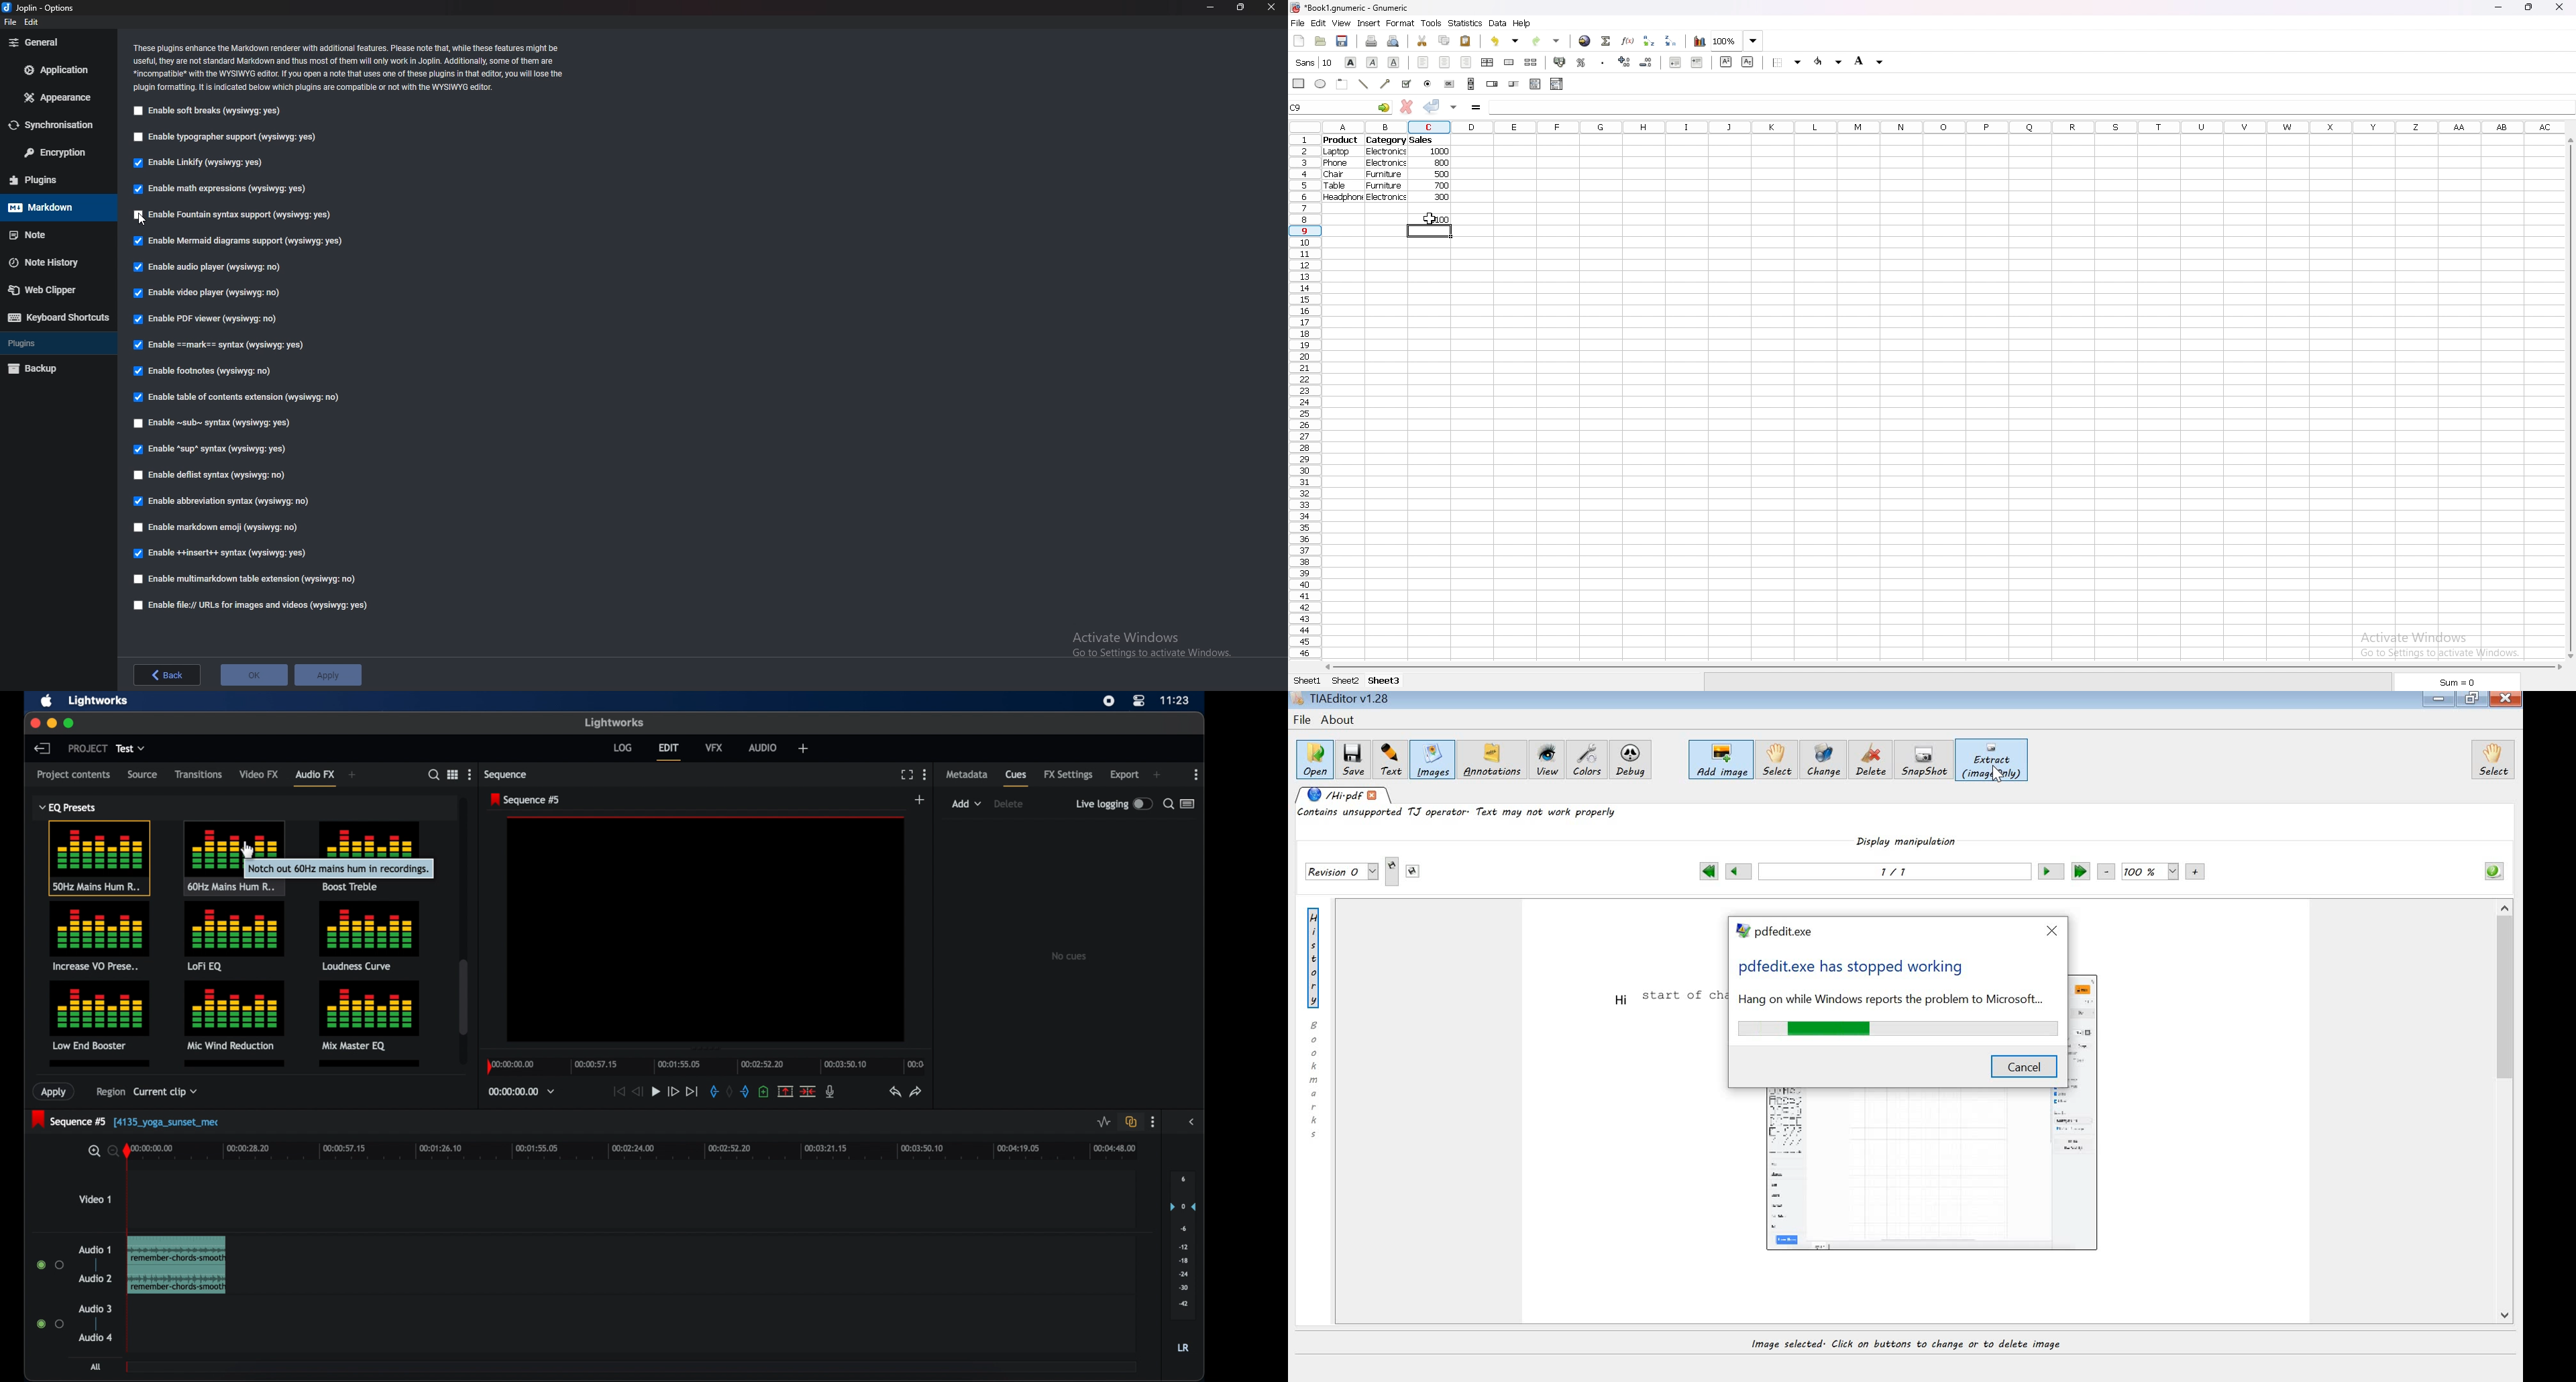  What do you see at coordinates (2528, 7) in the screenshot?
I see `resize` at bounding box center [2528, 7].